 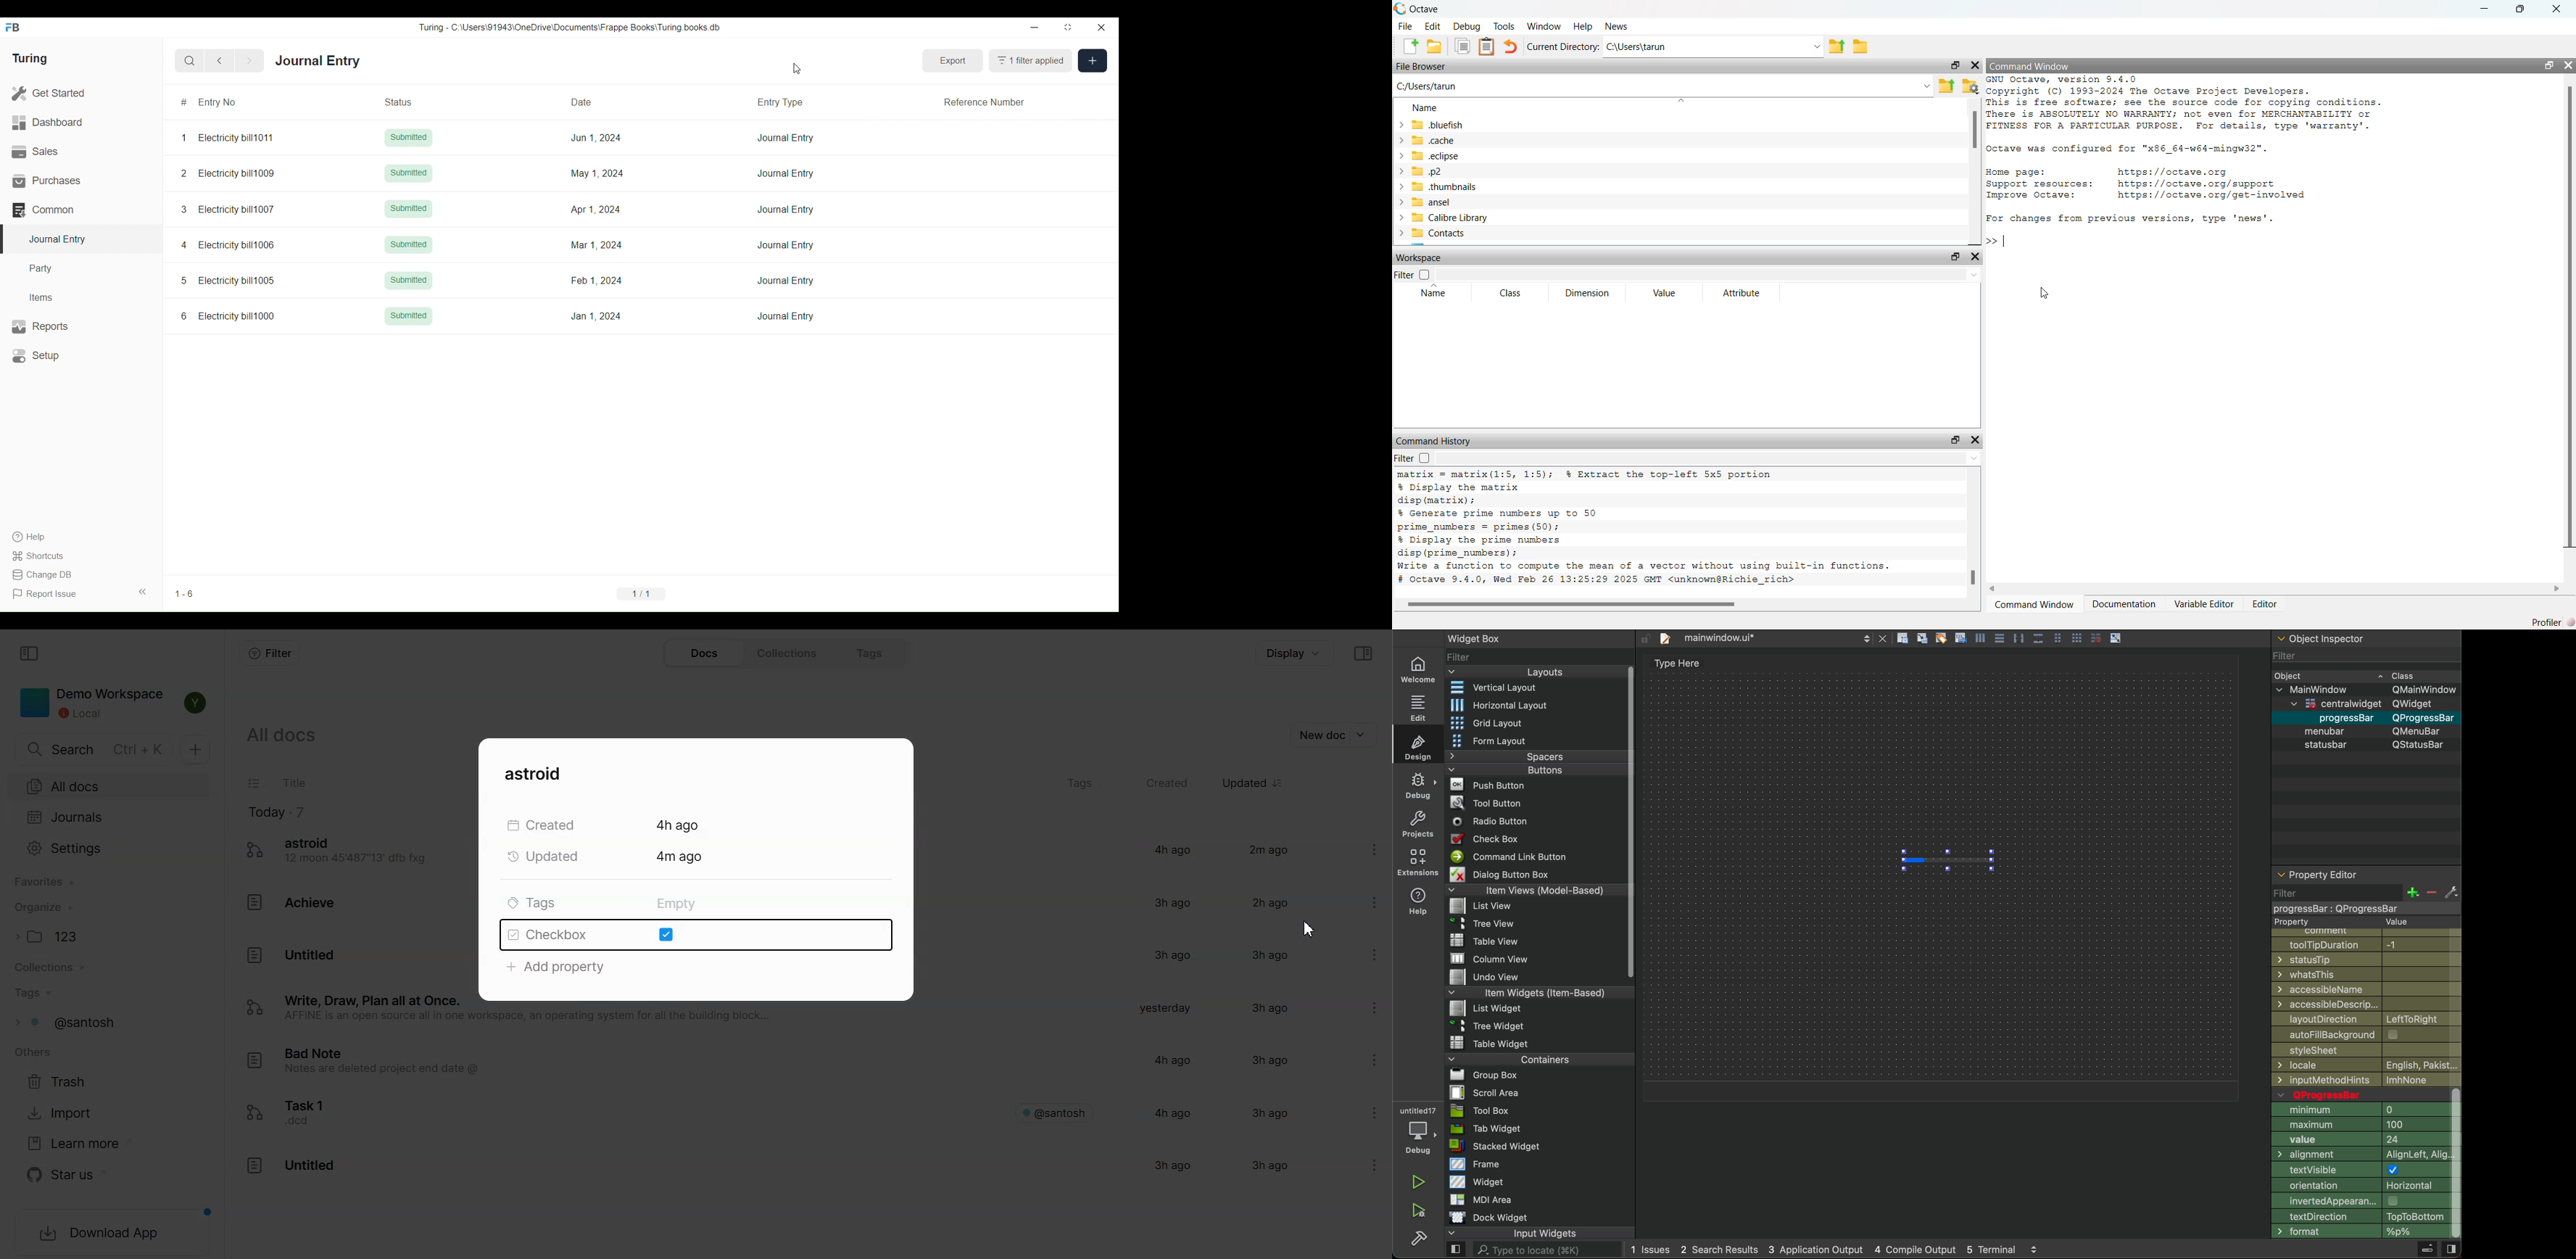 I want to click on Reference Number, so click(x=984, y=101).